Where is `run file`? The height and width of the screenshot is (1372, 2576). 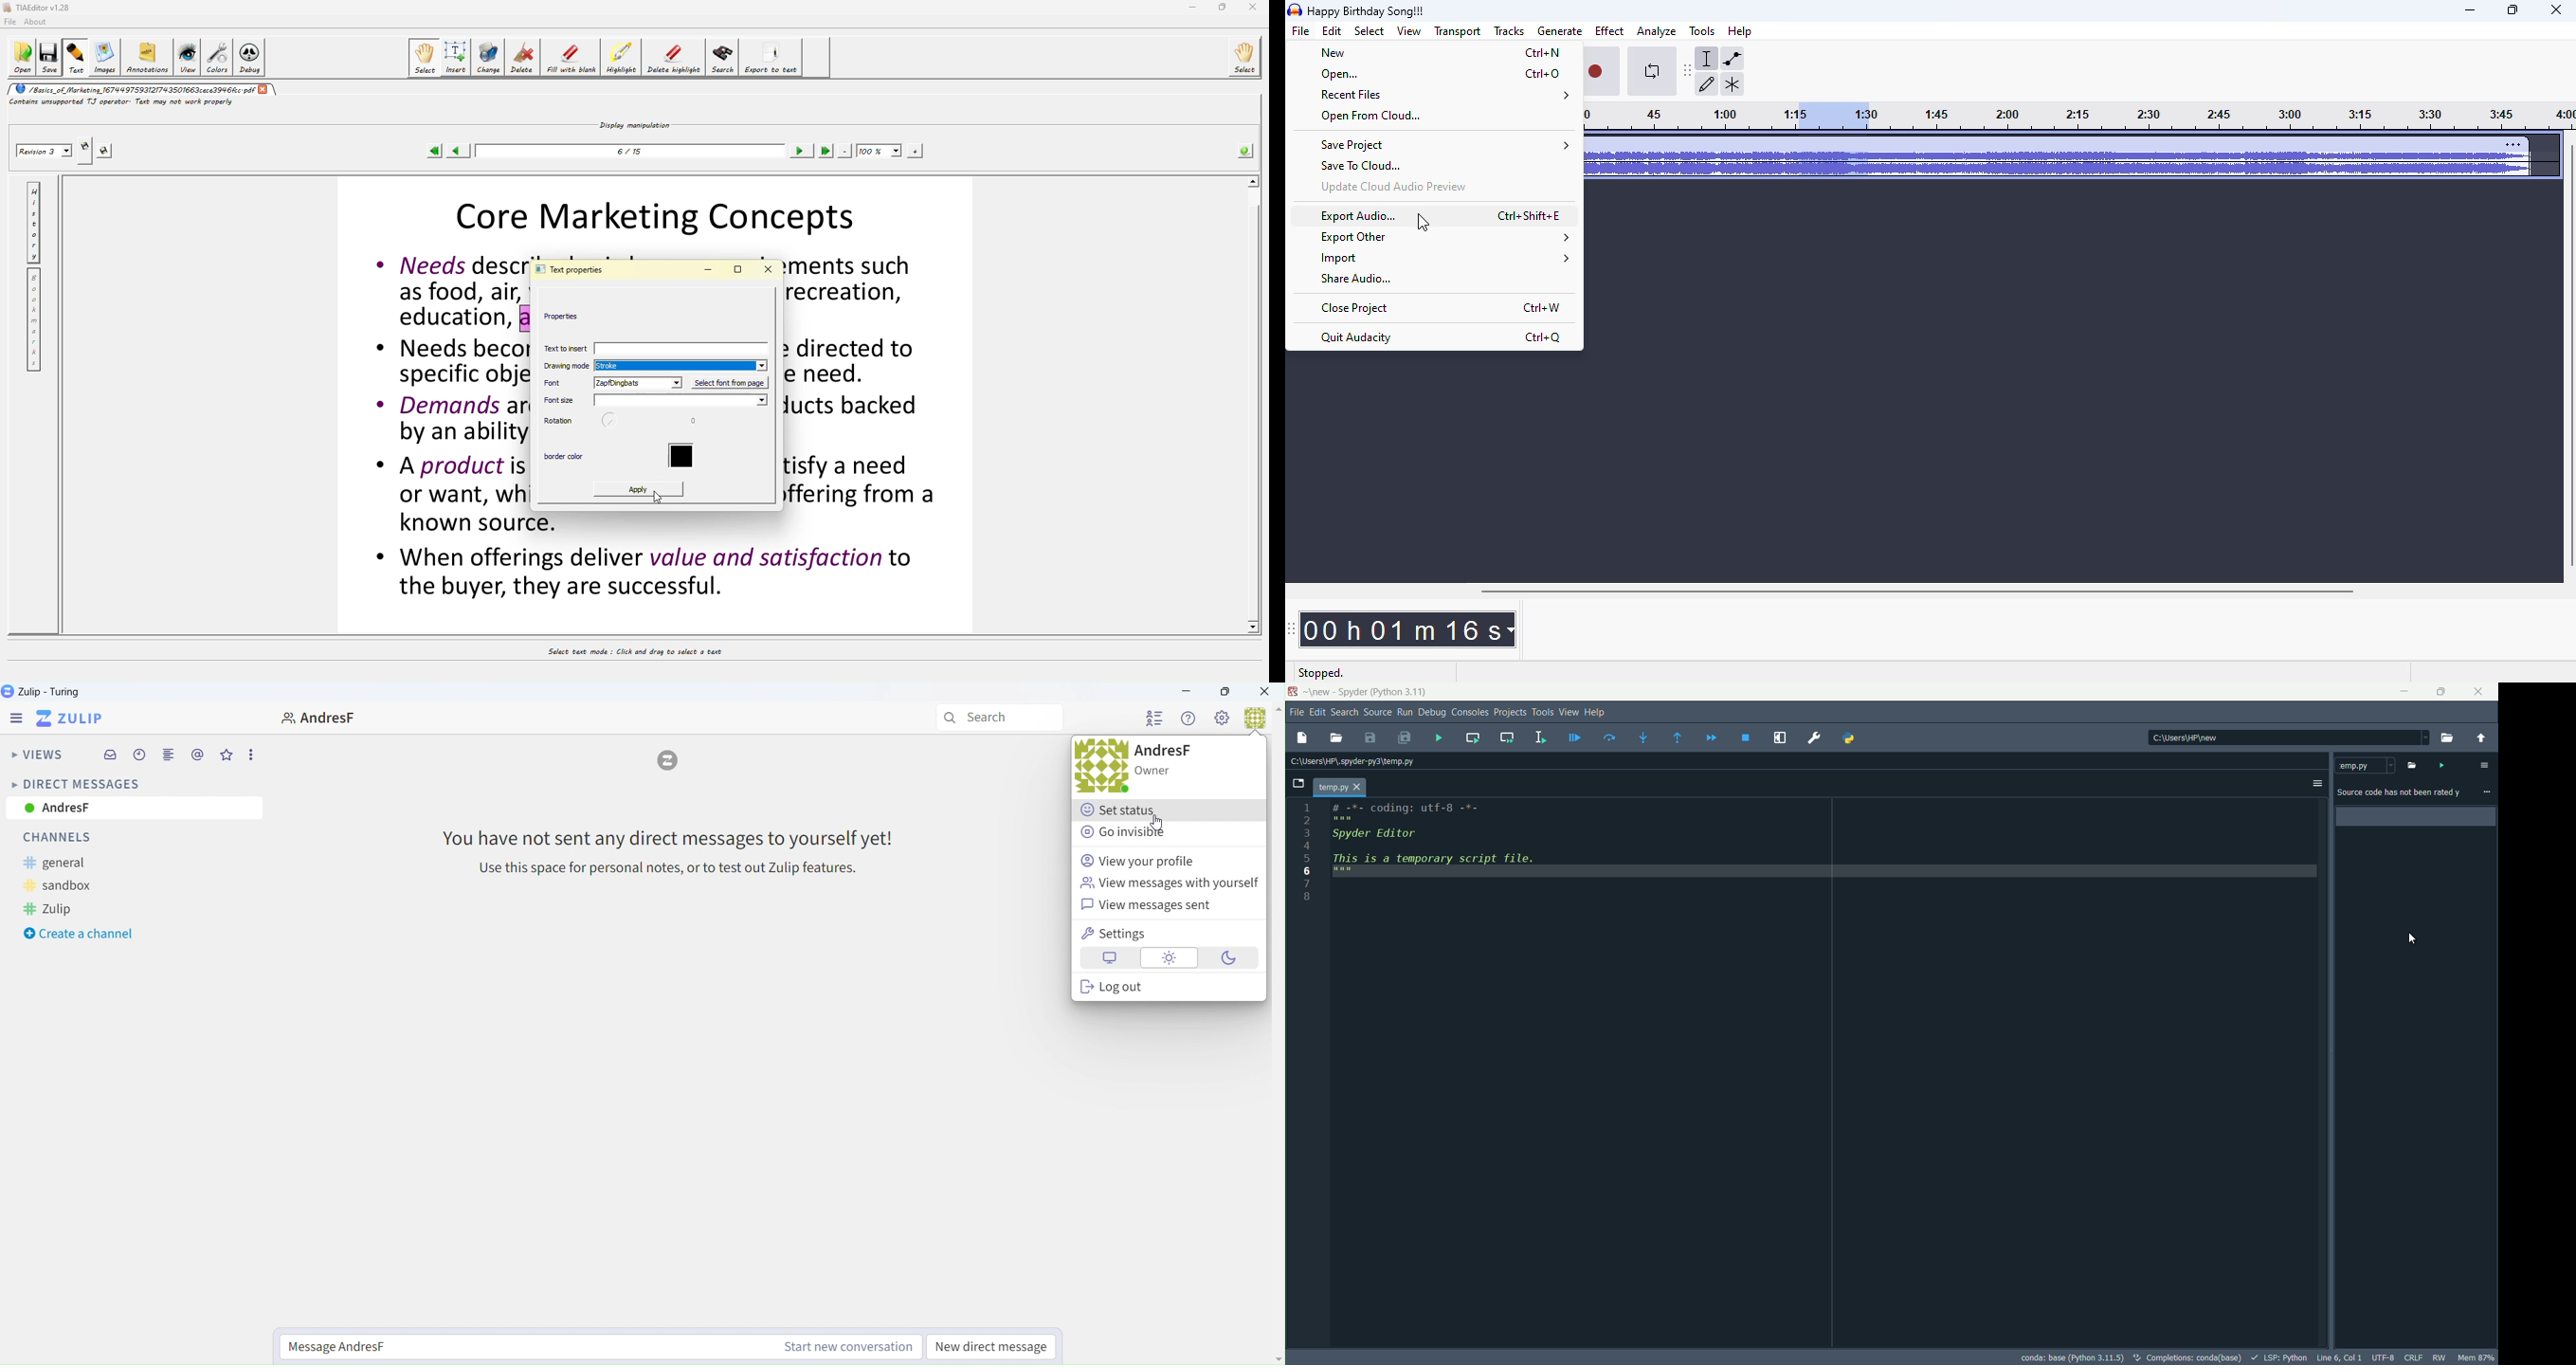
run file is located at coordinates (2441, 765).